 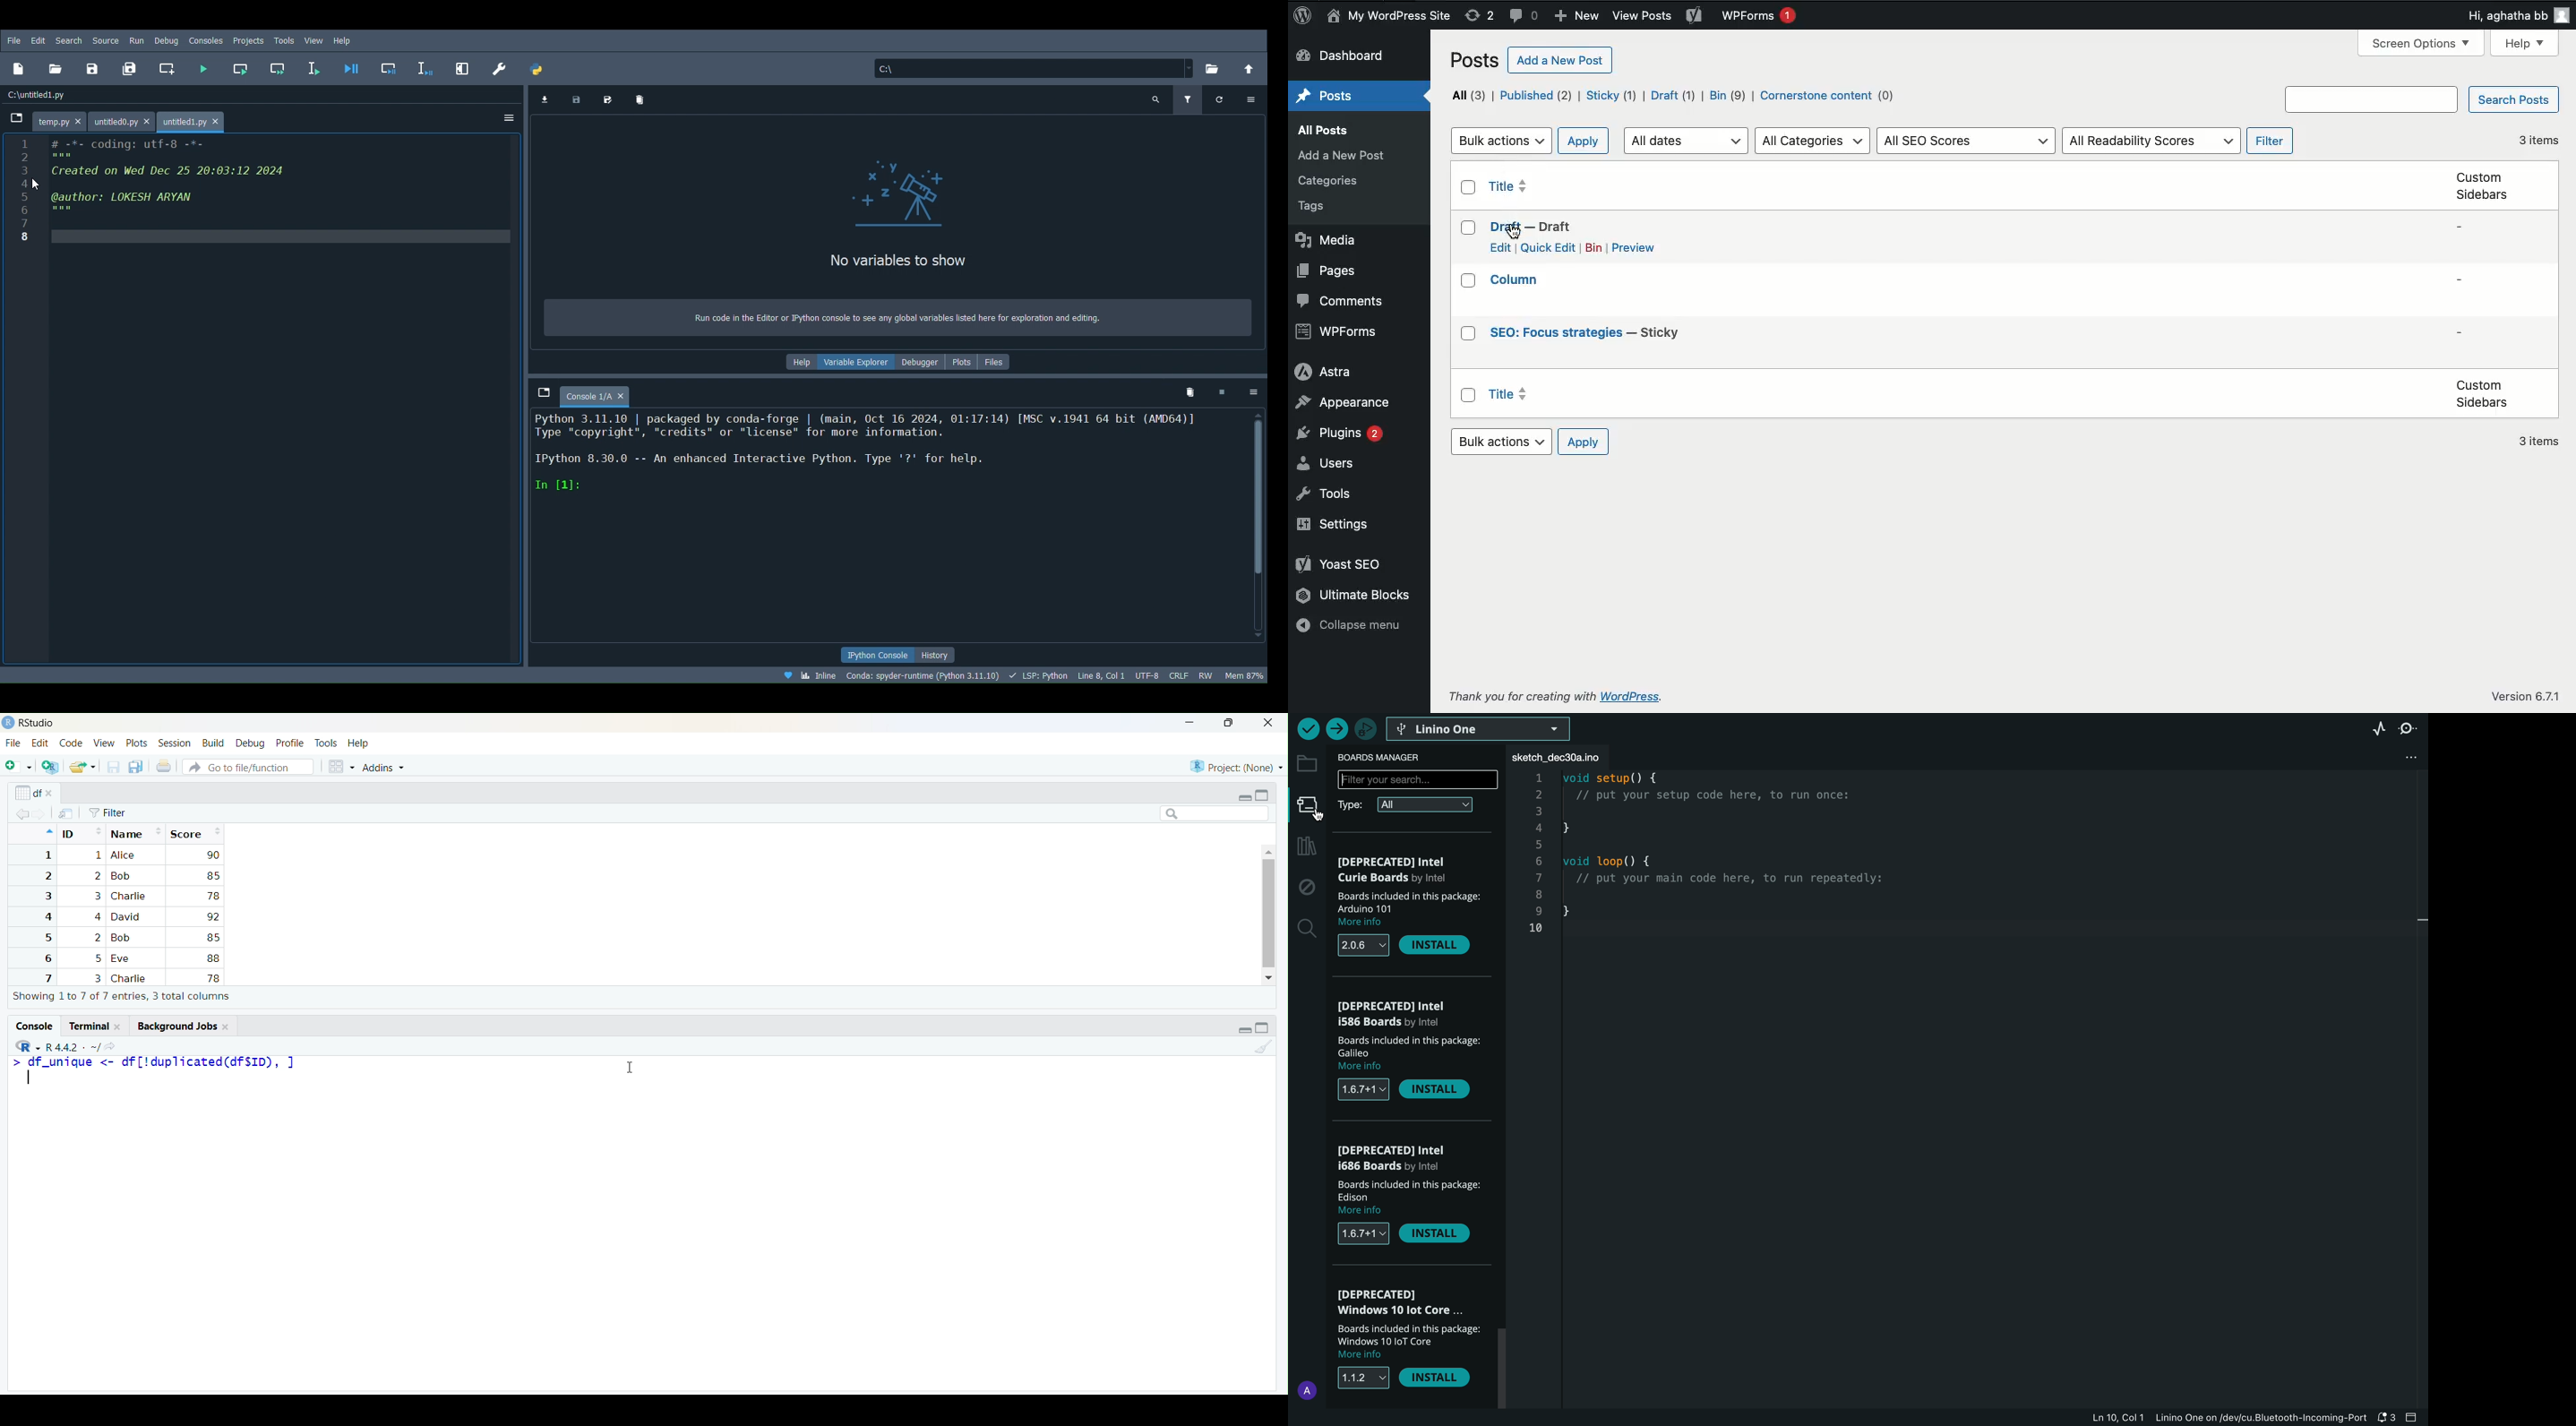 I want to click on Hi user, so click(x=2516, y=13).